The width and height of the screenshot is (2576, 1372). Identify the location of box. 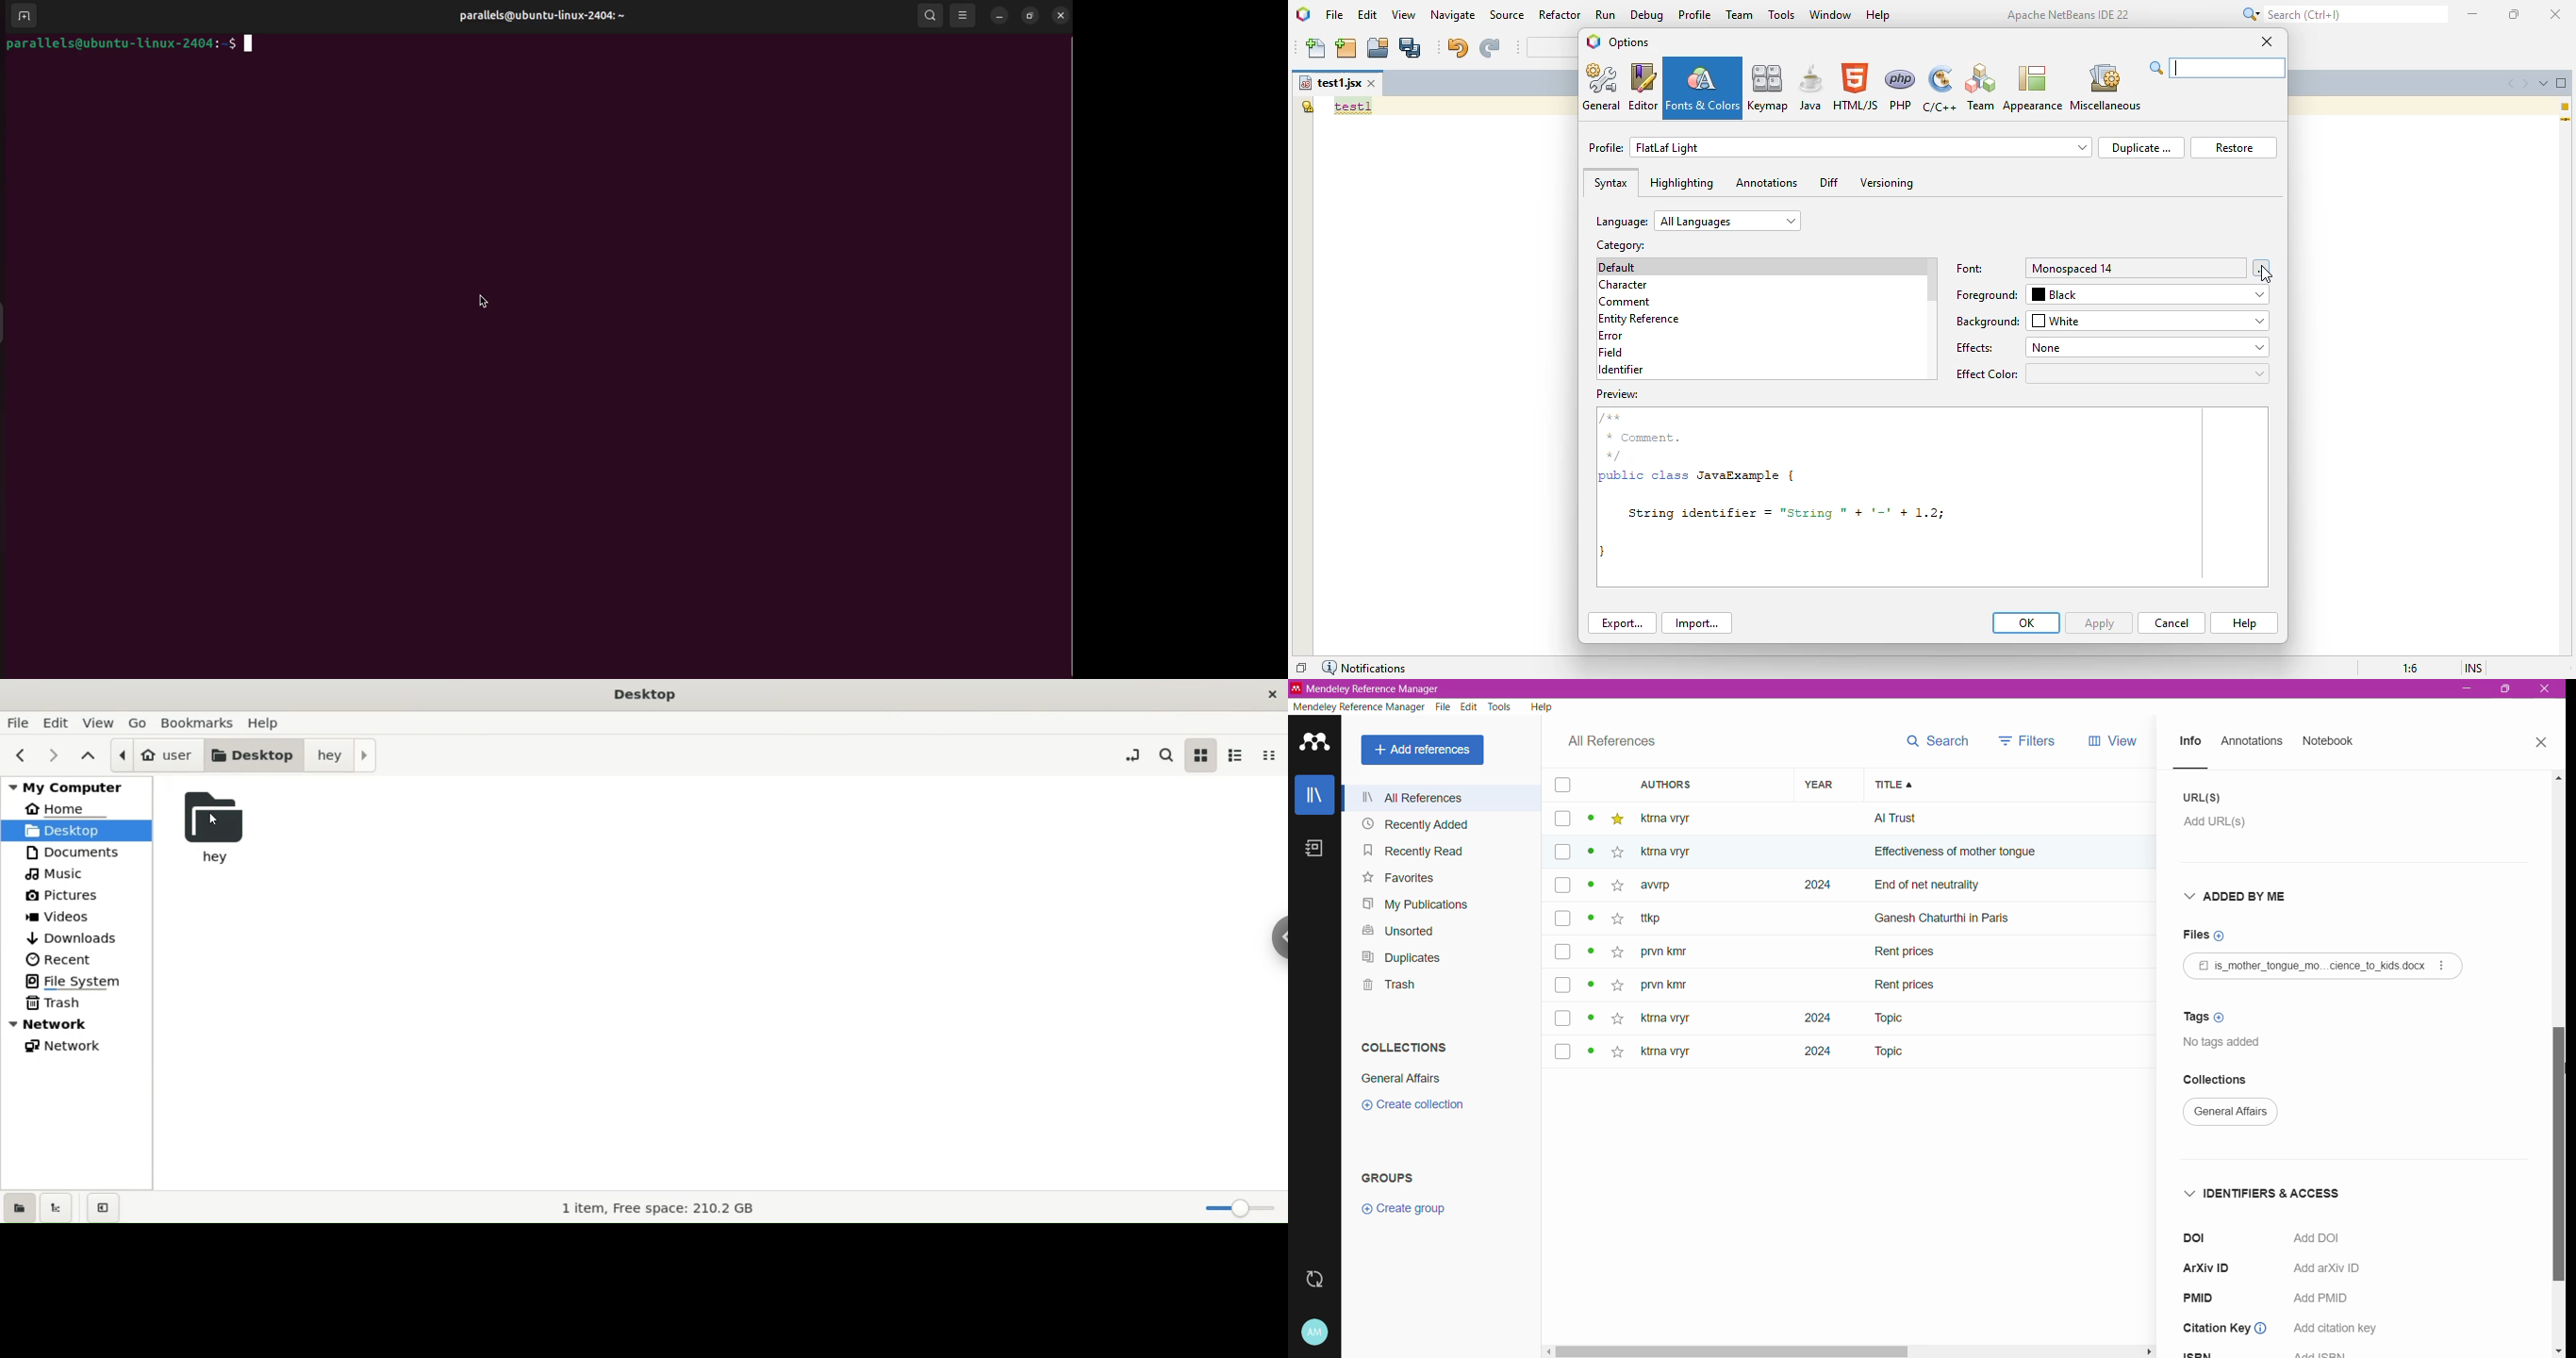
(1563, 1050).